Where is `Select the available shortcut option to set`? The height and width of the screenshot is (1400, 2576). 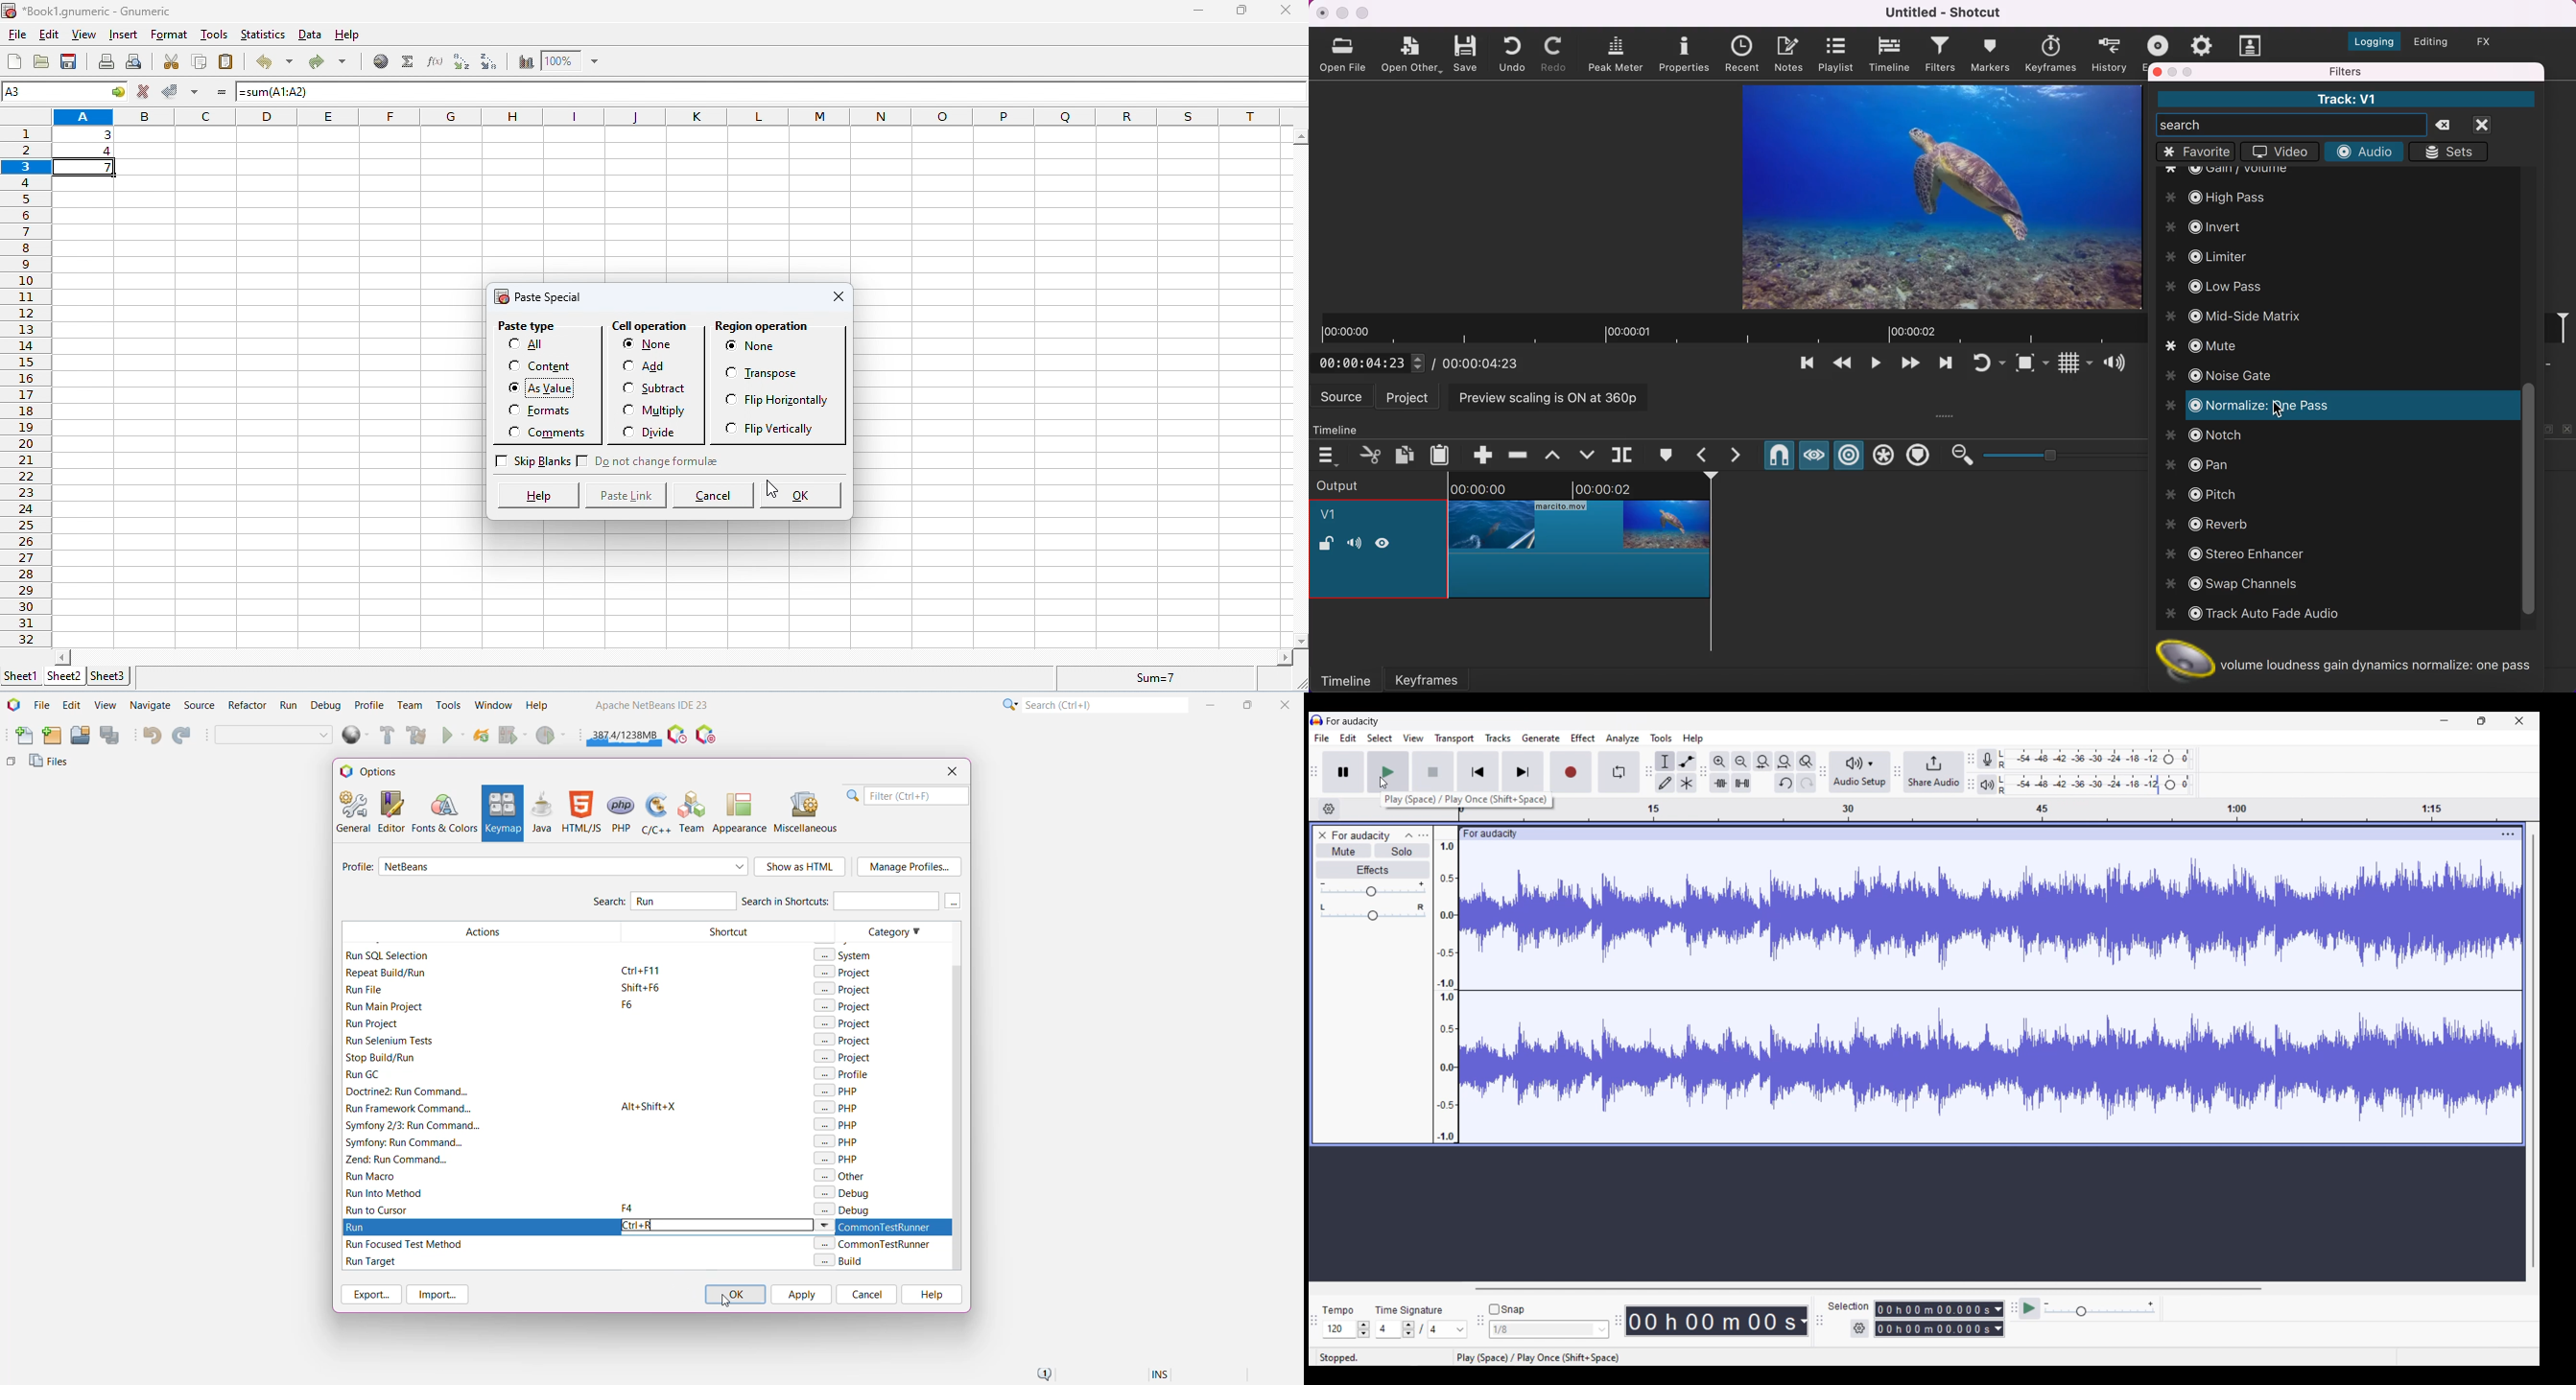
Select the available shortcut option to set is located at coordinates (645, 1242).